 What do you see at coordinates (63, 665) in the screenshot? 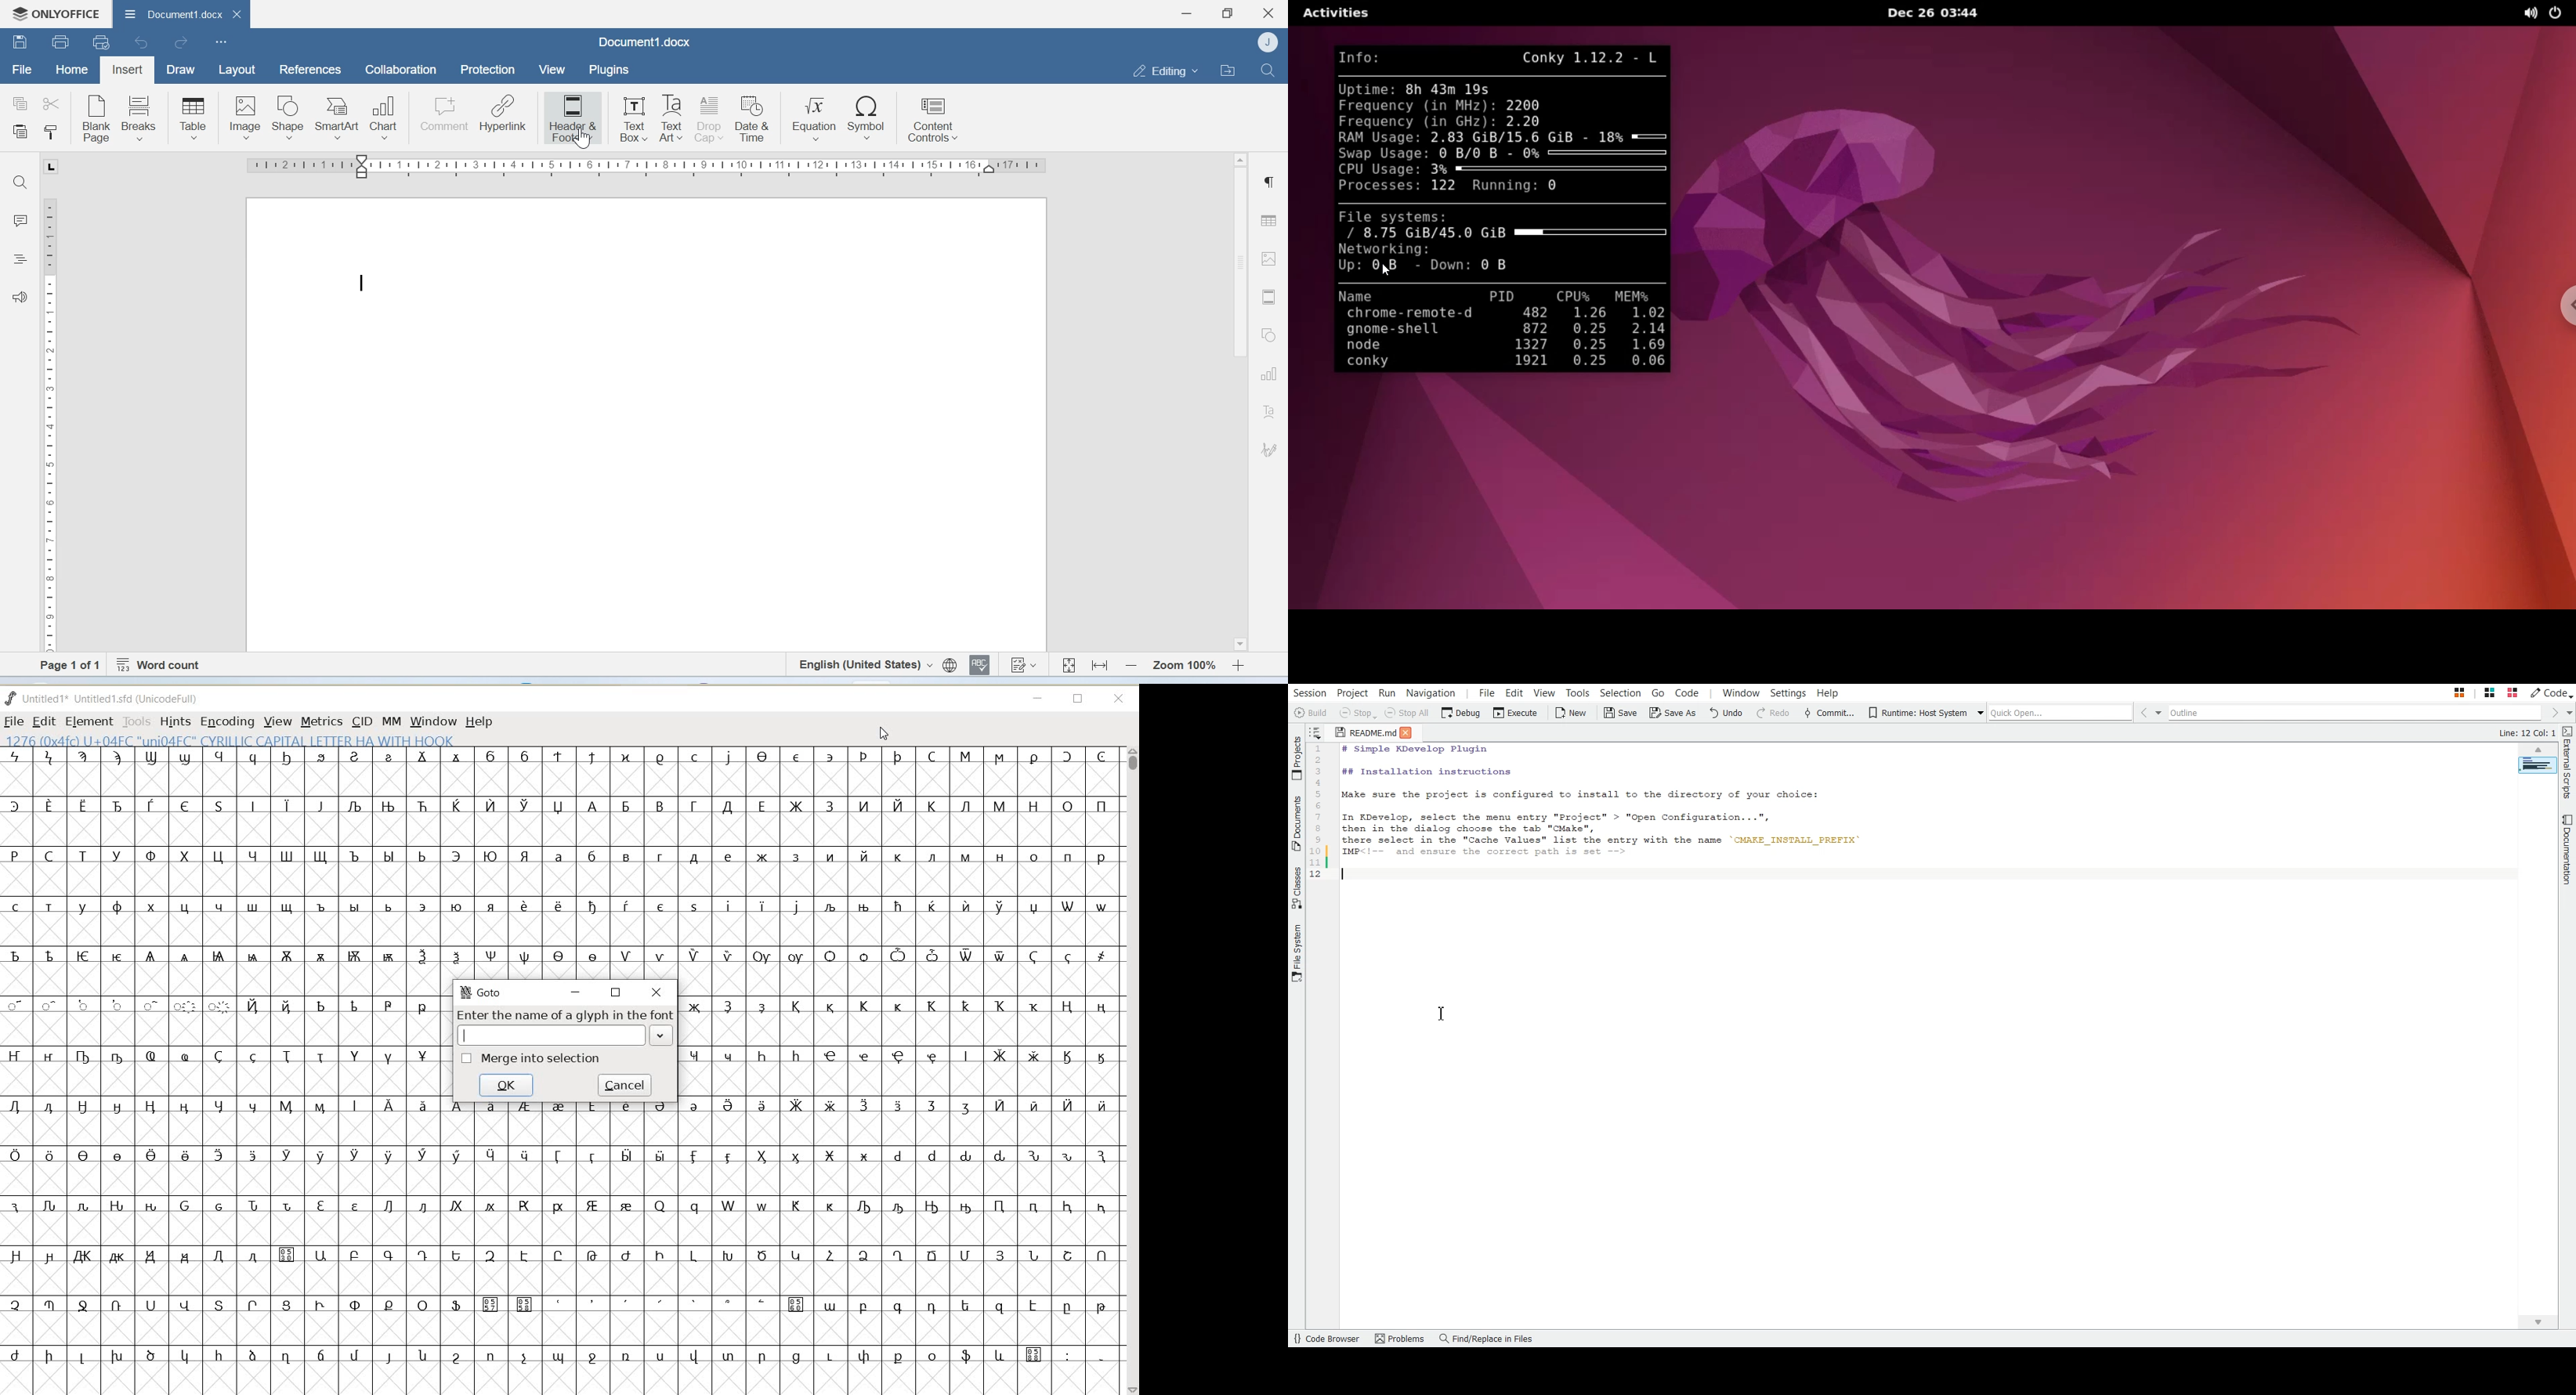
I see `Page 1 of 1` at bounding box center [63, 665].